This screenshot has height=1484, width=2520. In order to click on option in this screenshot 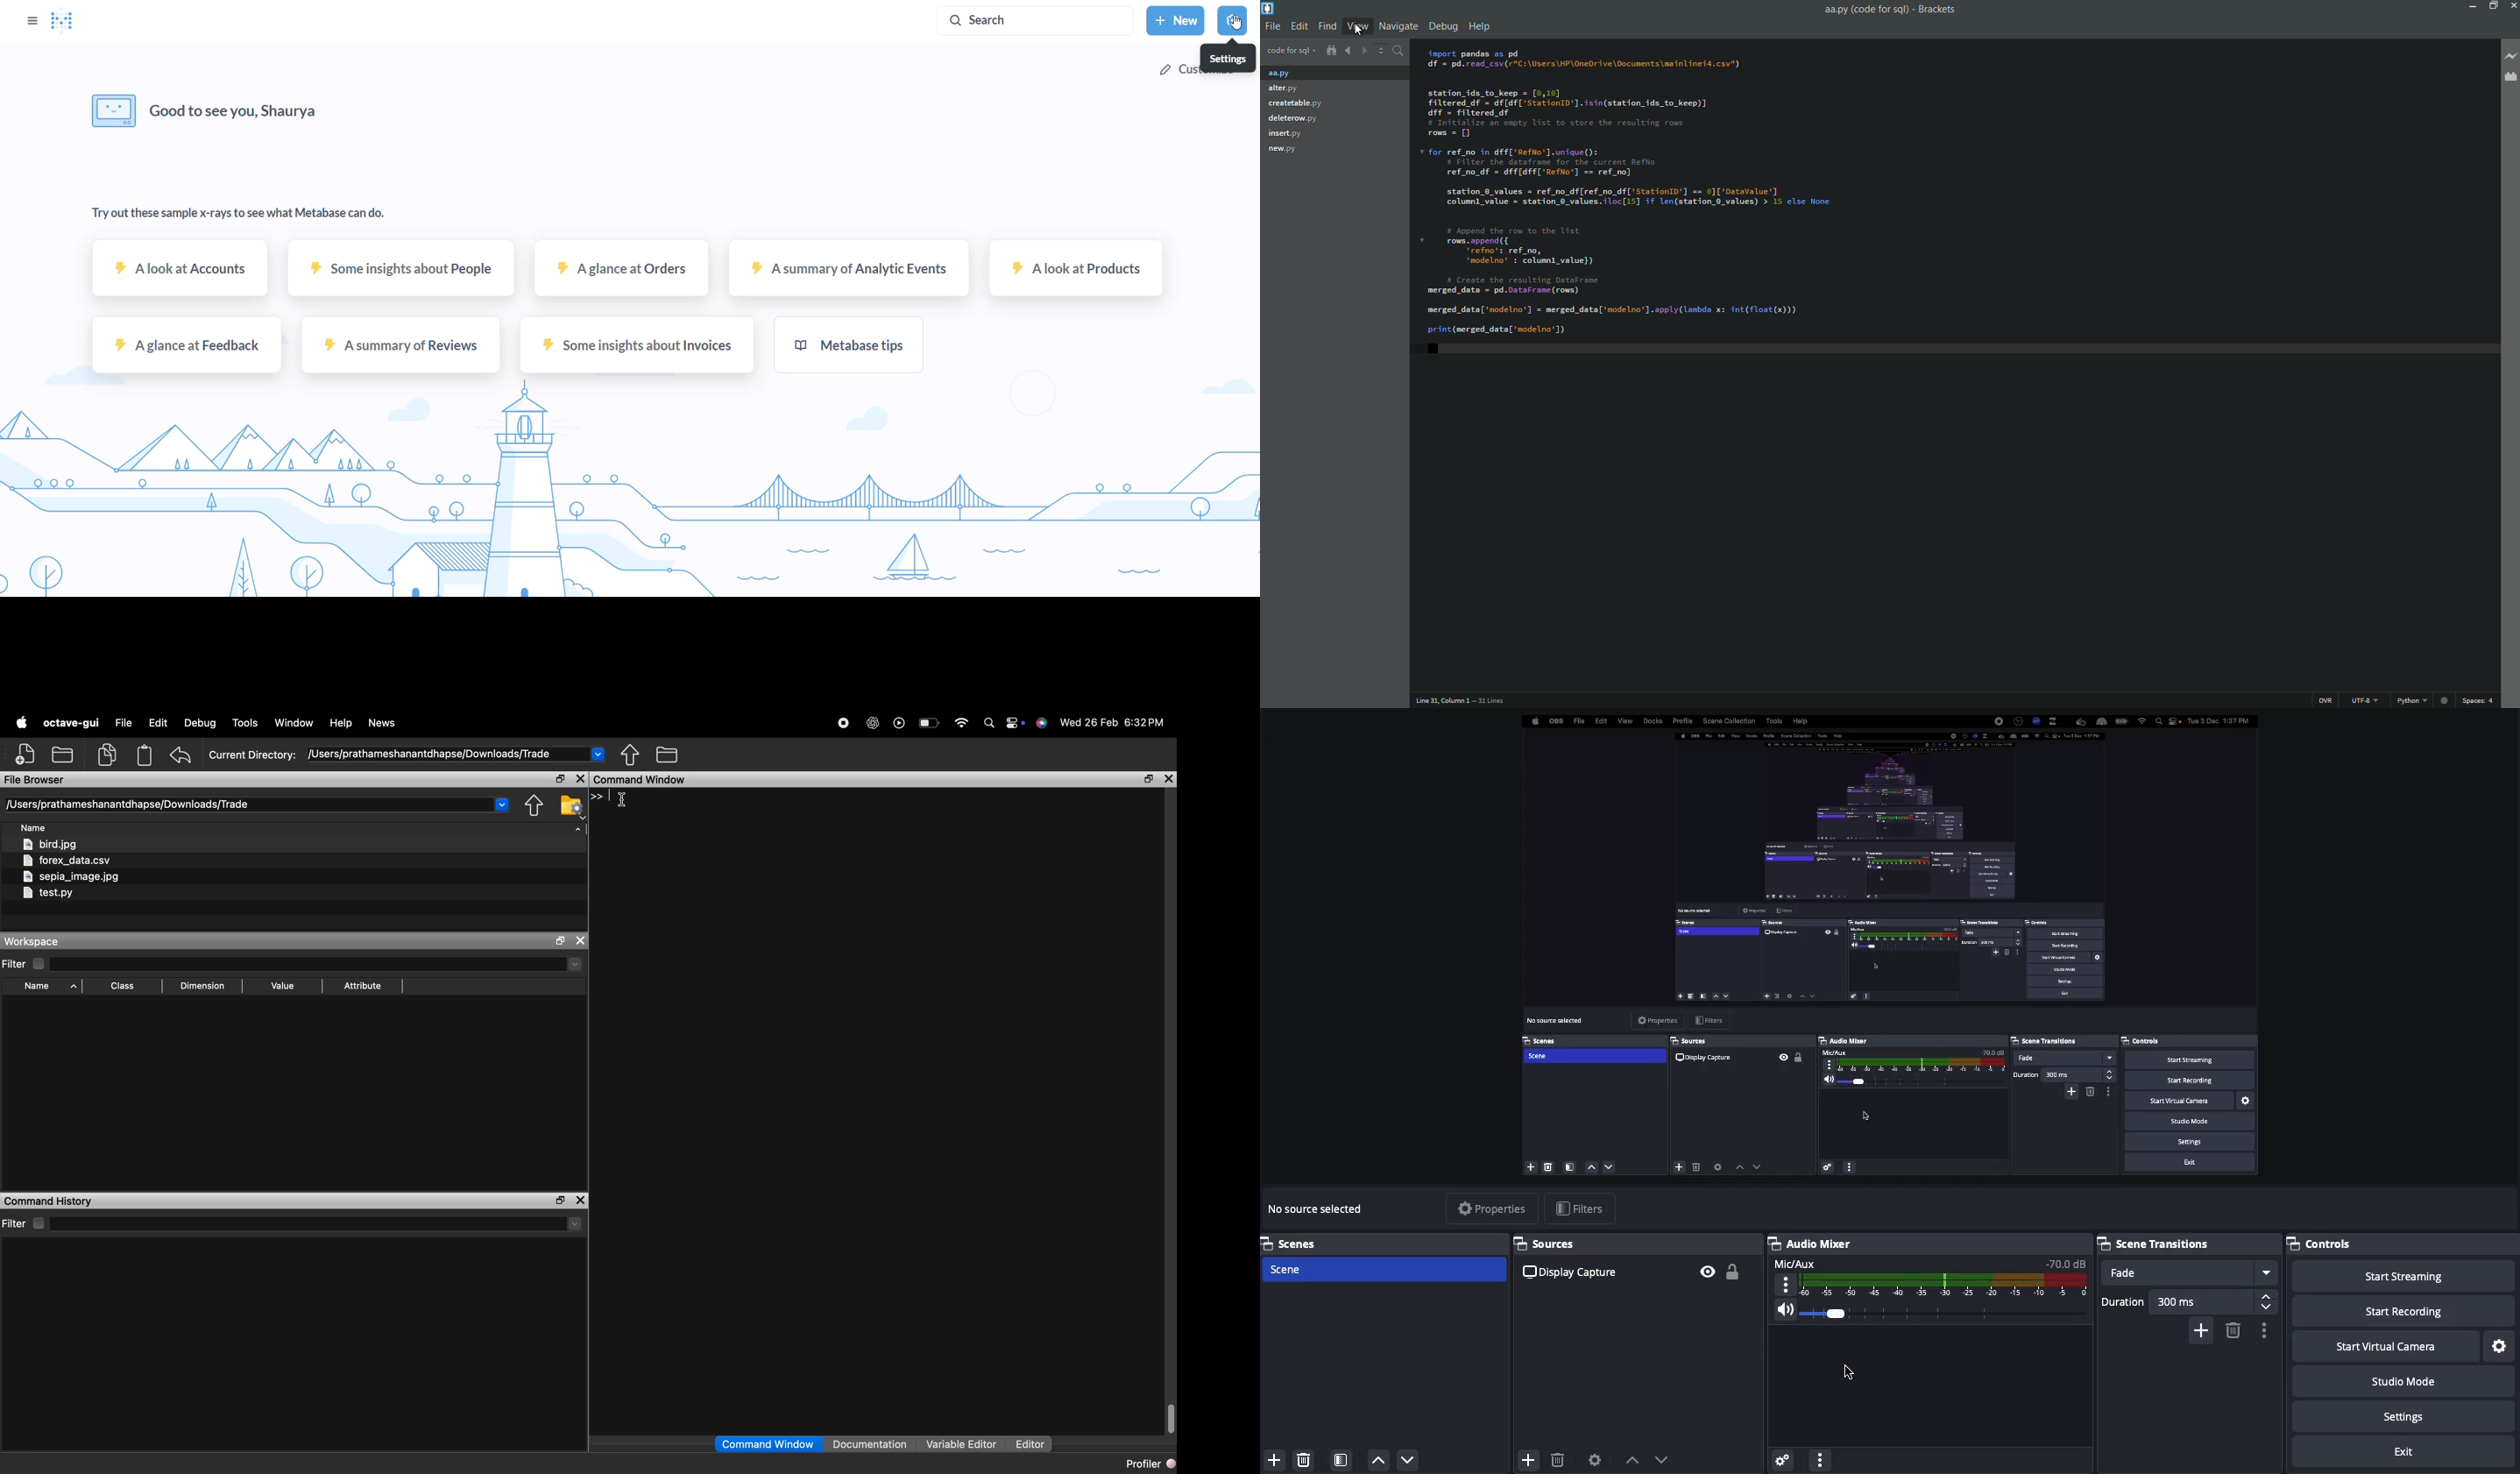, I will do `click(33, 22)`.